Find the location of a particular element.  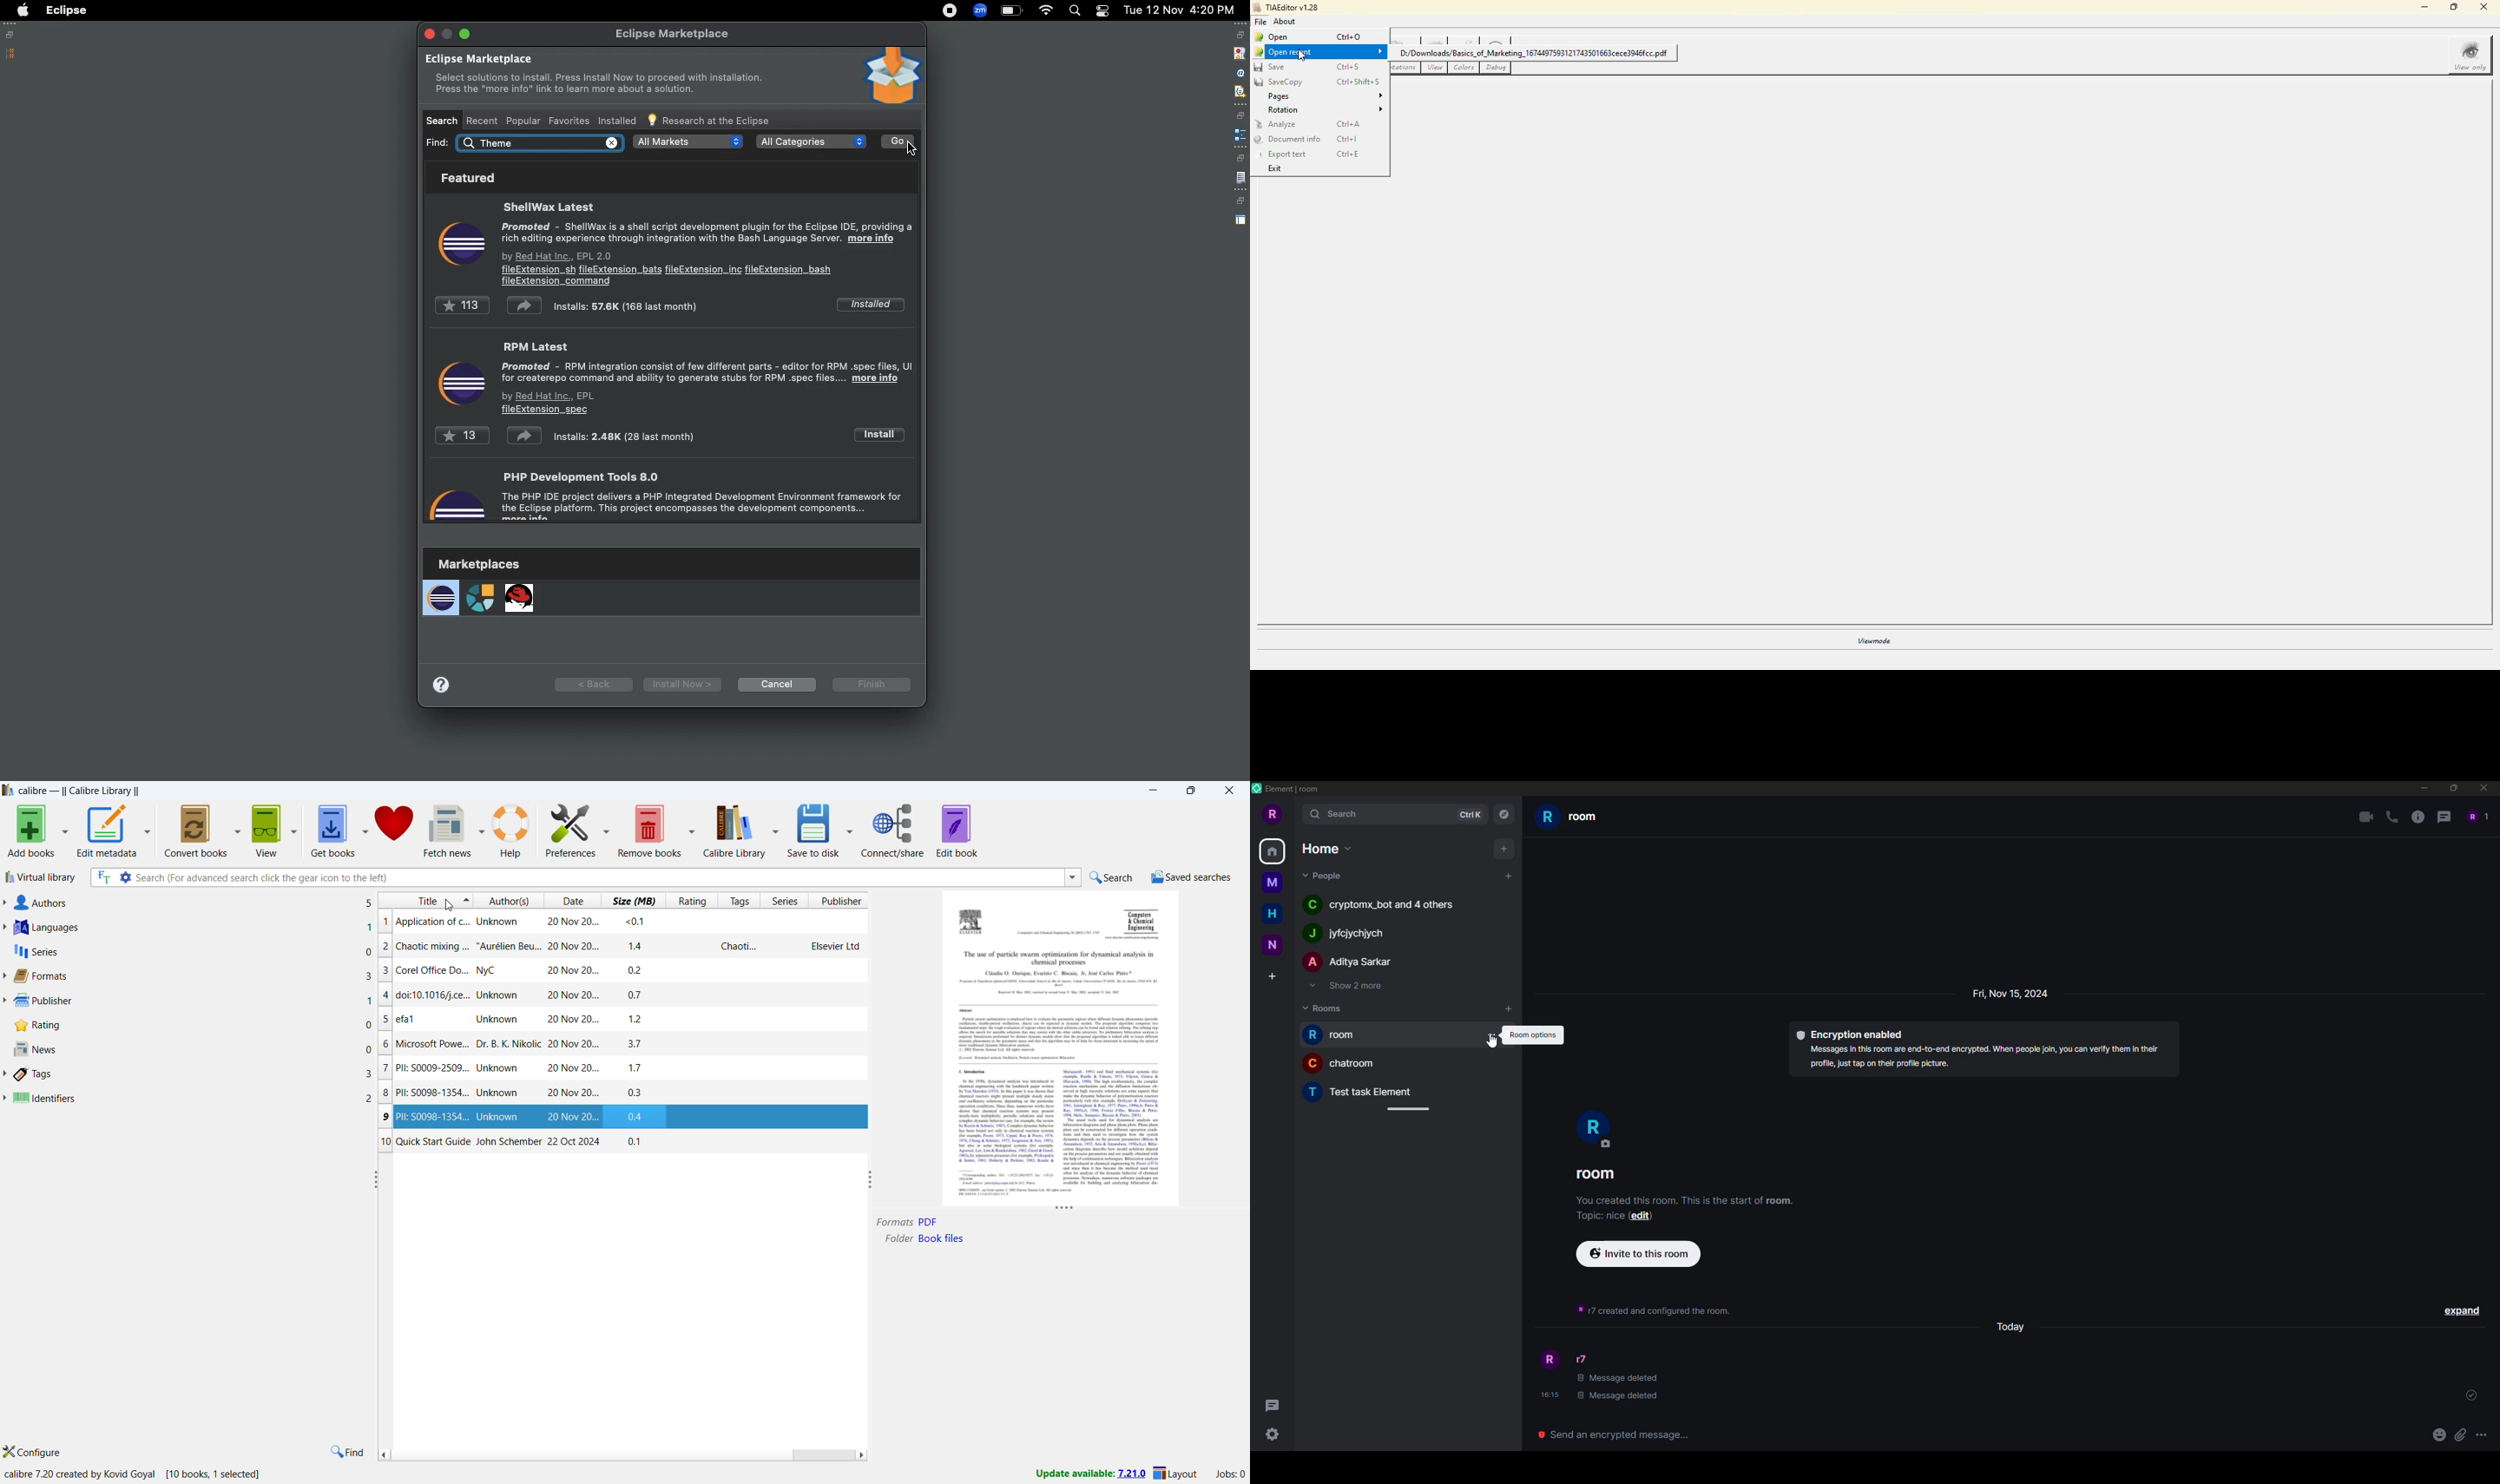

Pll: S0098-1354... Unknown 20 Nov 20... is located at coordinates (503, 1090).